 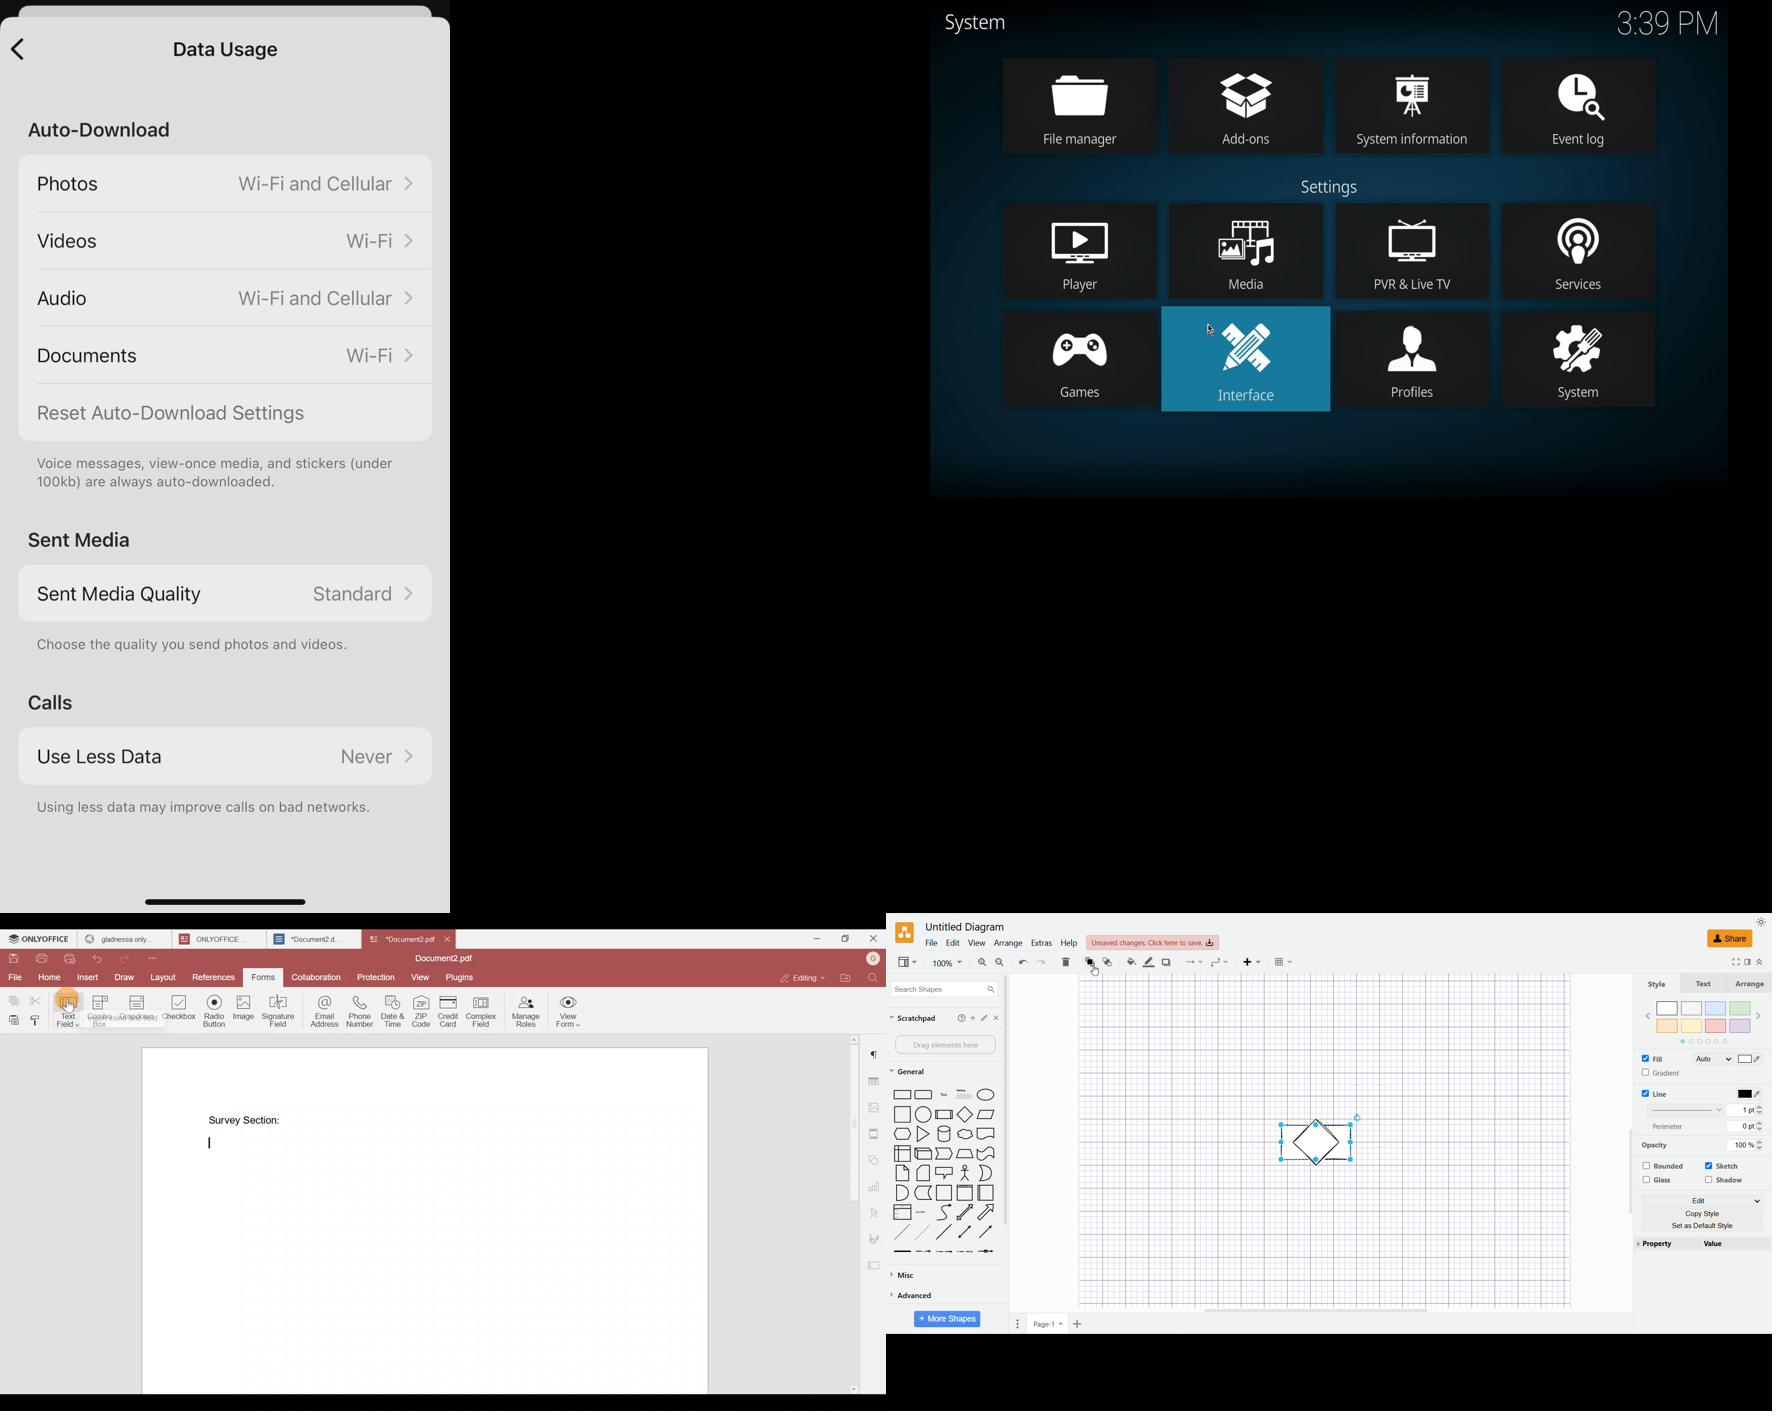 I want to click on arrow, so click(x=988, y=1212).